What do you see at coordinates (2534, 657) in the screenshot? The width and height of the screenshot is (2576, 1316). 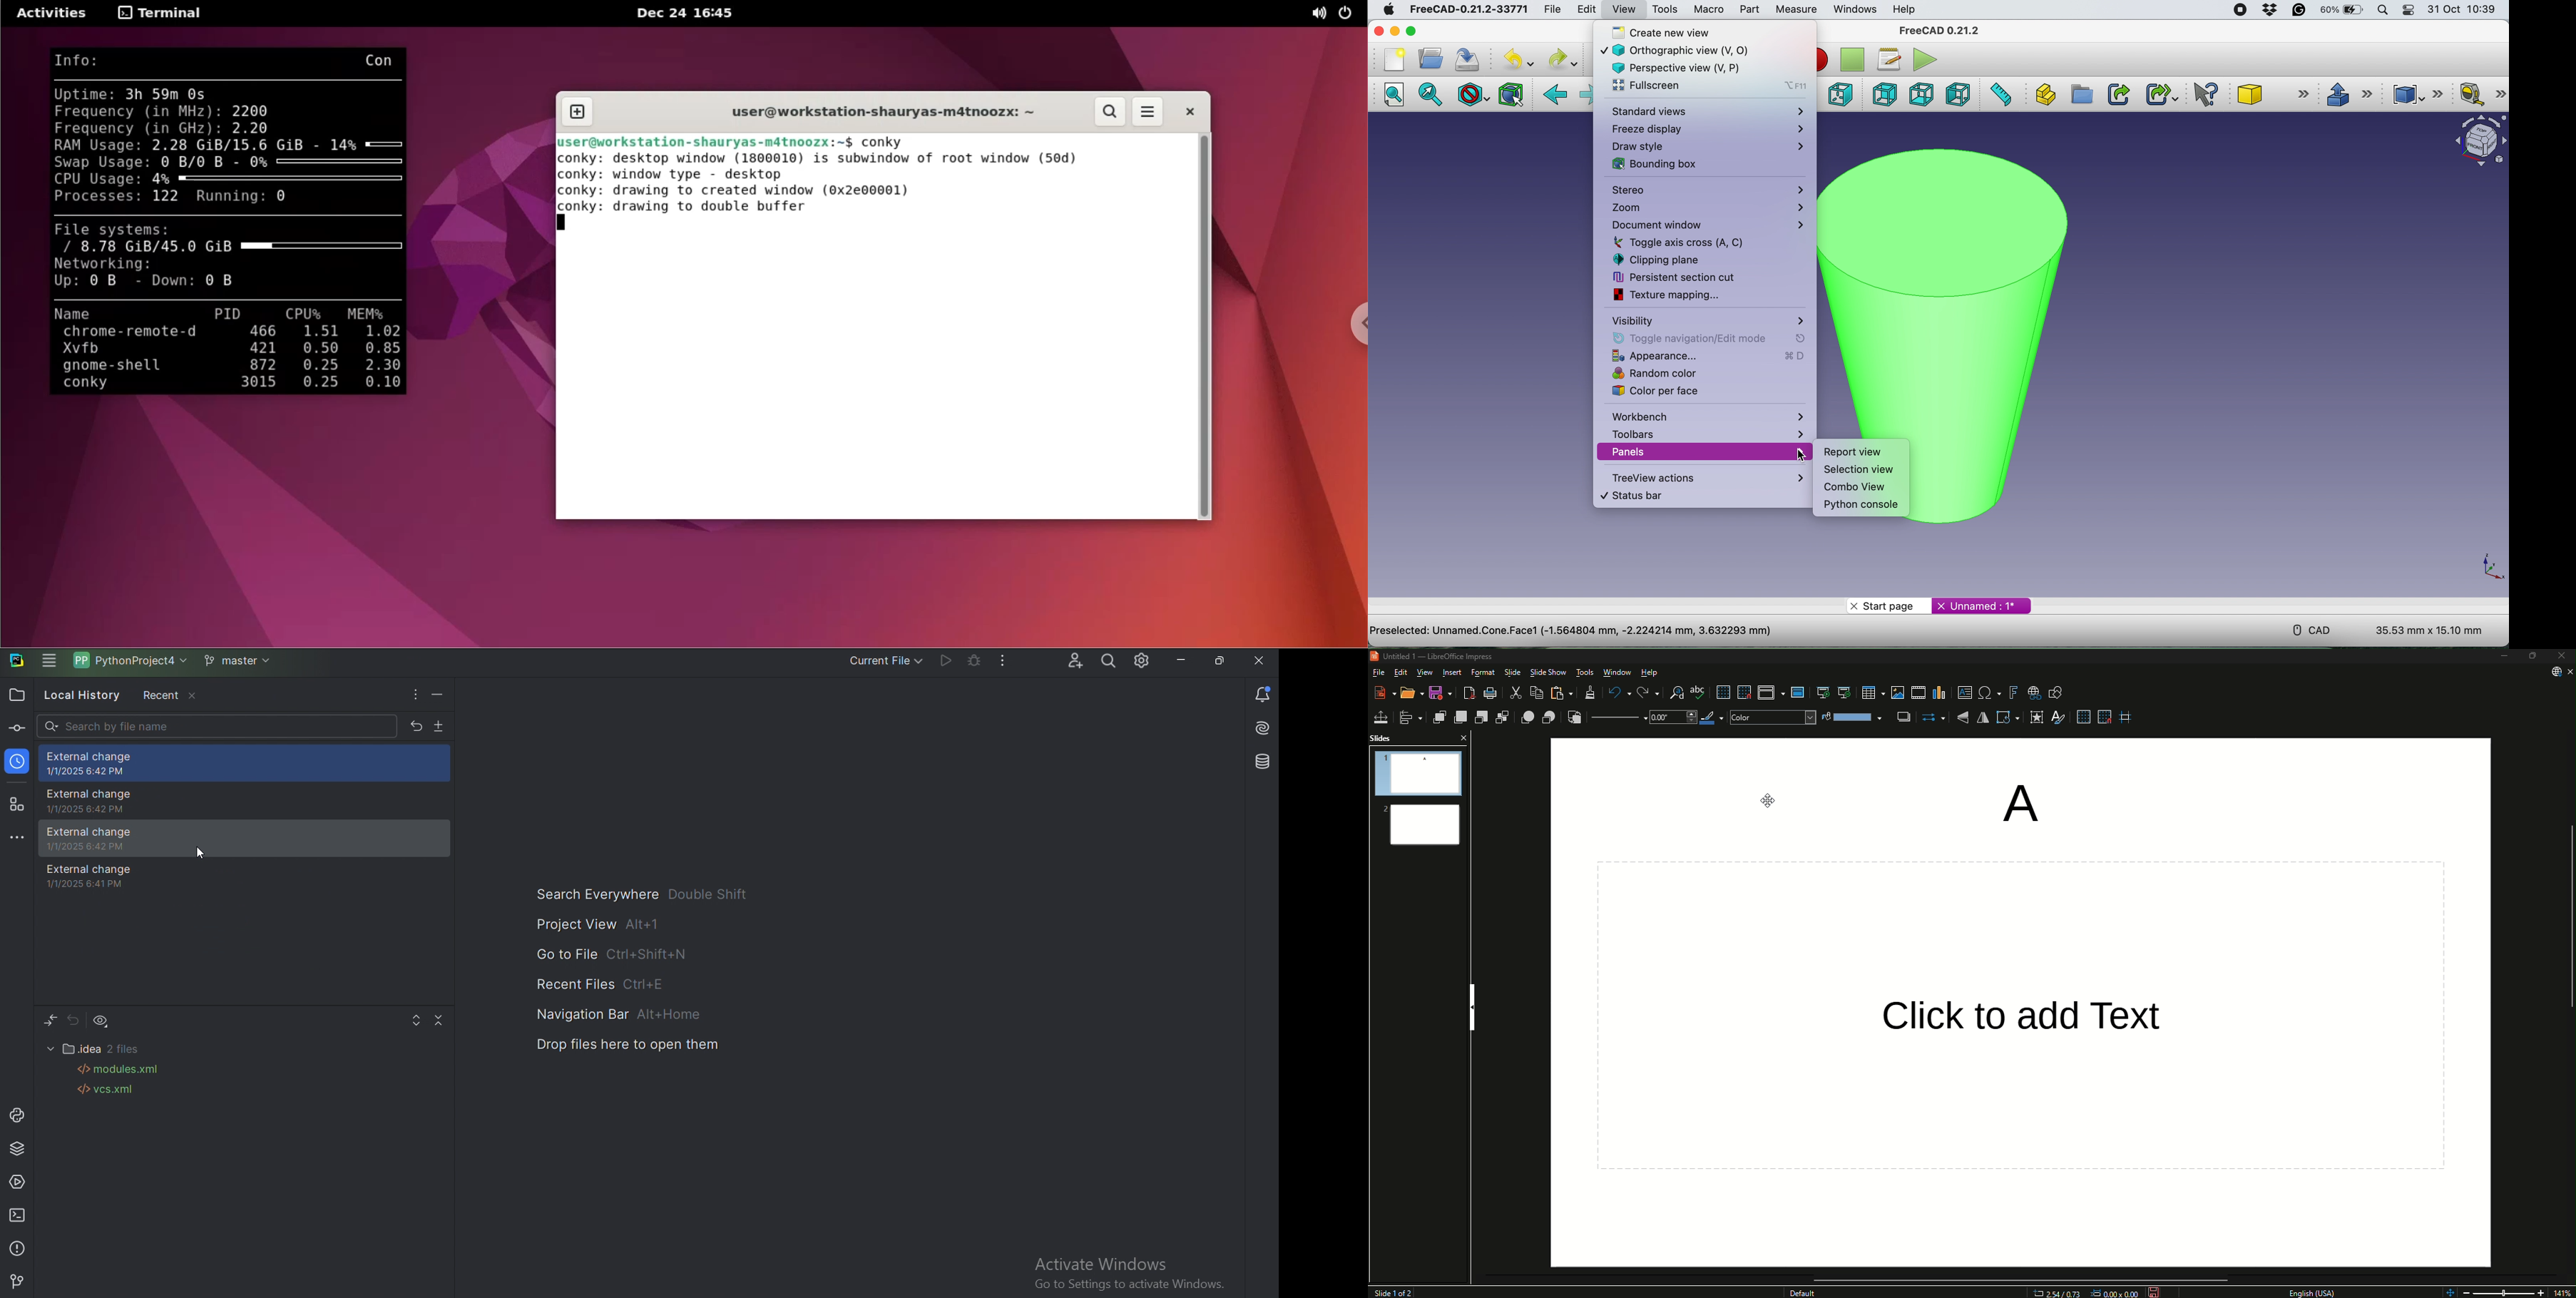 I see `Restore` at bounding box center [2534, 657].